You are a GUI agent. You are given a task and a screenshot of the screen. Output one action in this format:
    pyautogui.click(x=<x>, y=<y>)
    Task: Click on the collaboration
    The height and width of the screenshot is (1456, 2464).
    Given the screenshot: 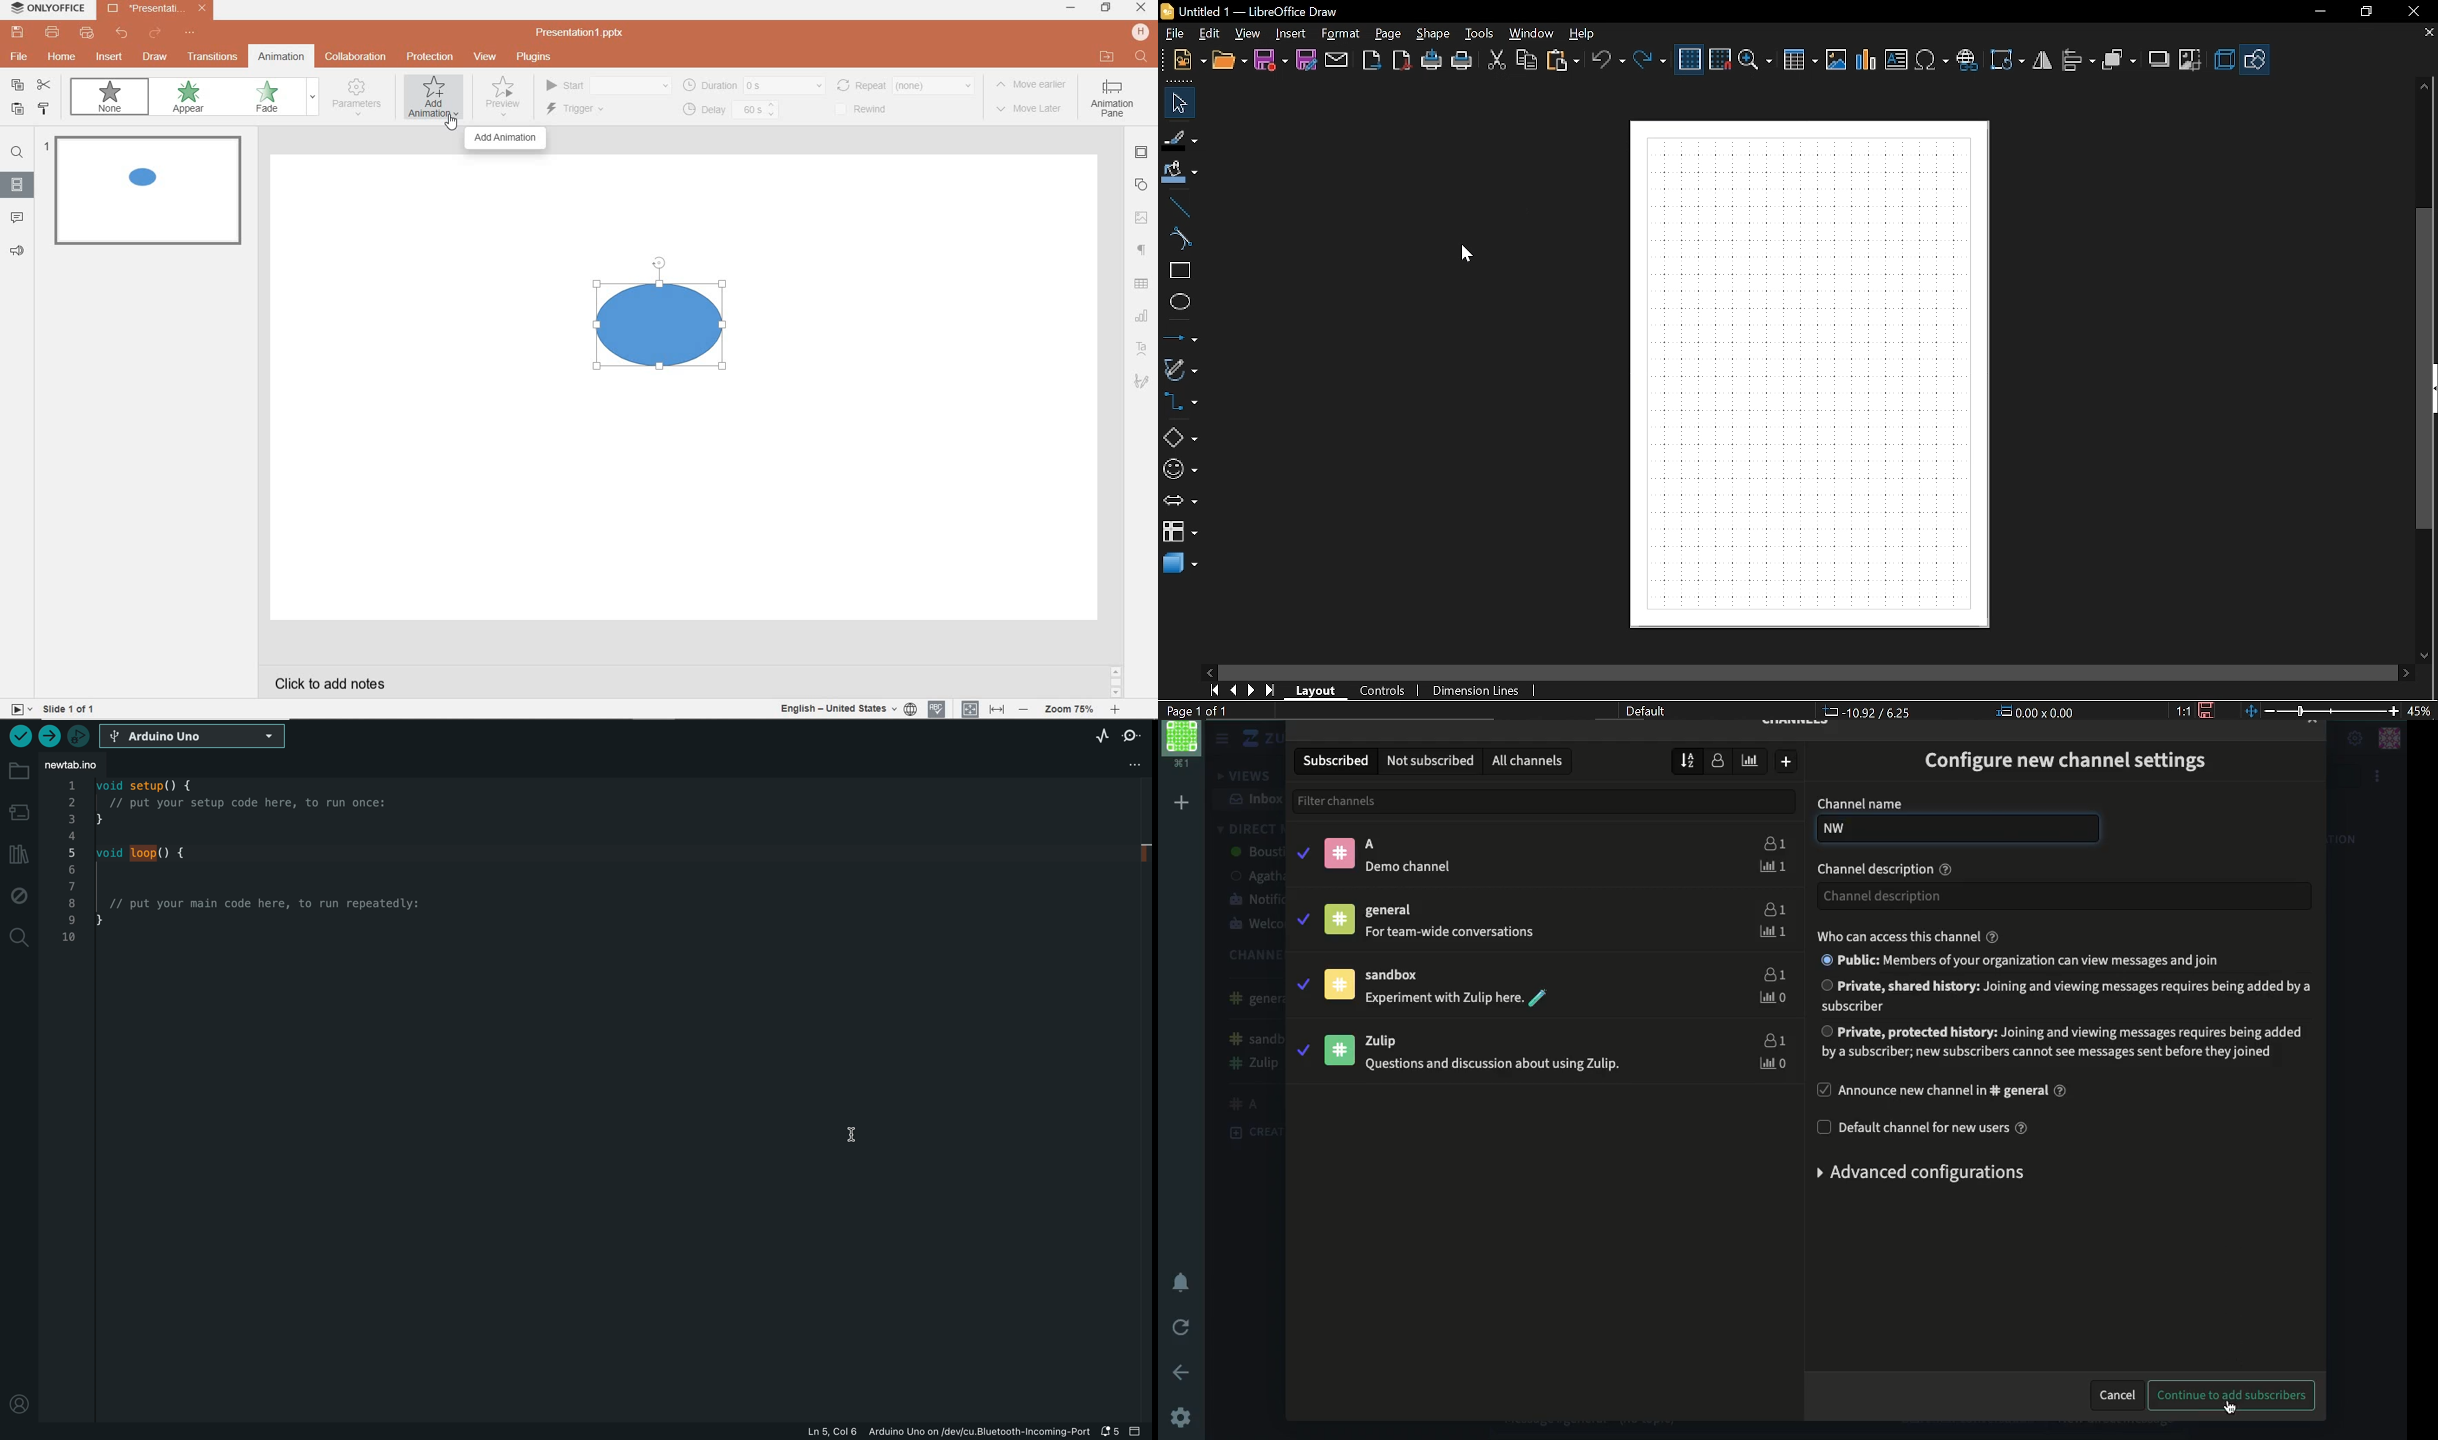 What is the action you would take?
    pyautogui.click(x=357, y=57)
    